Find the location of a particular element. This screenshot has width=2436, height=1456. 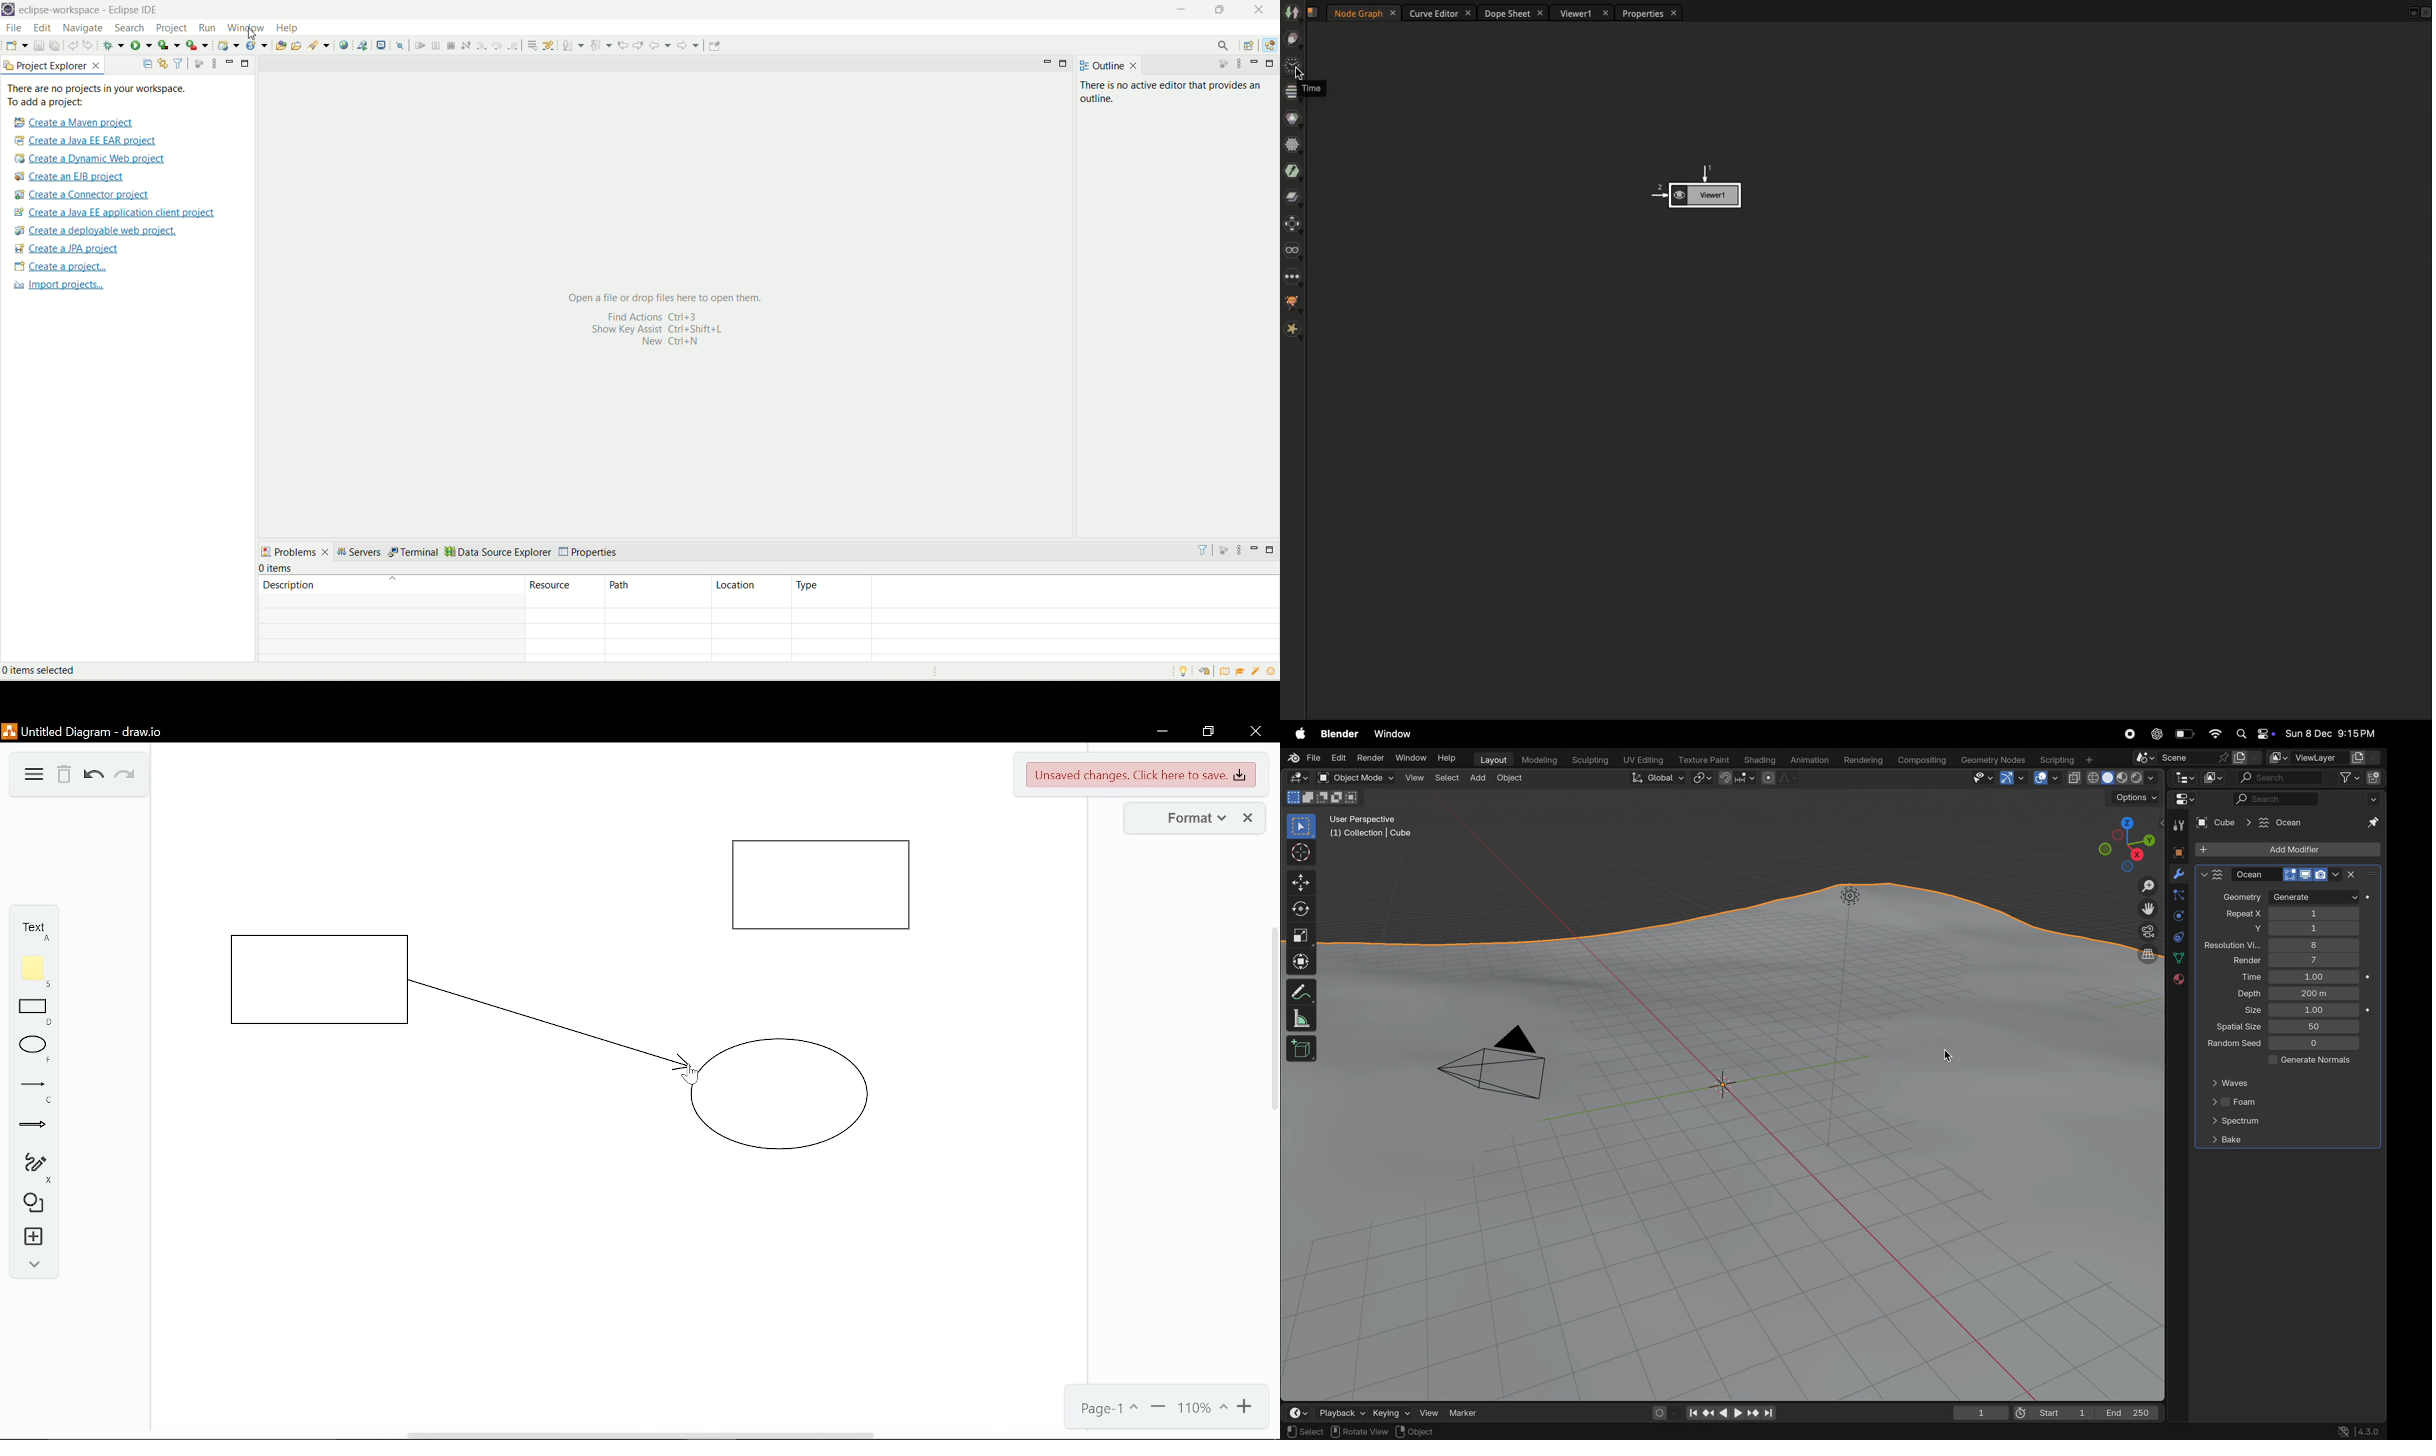

Ellipse is located at coordinates (34, 1050).